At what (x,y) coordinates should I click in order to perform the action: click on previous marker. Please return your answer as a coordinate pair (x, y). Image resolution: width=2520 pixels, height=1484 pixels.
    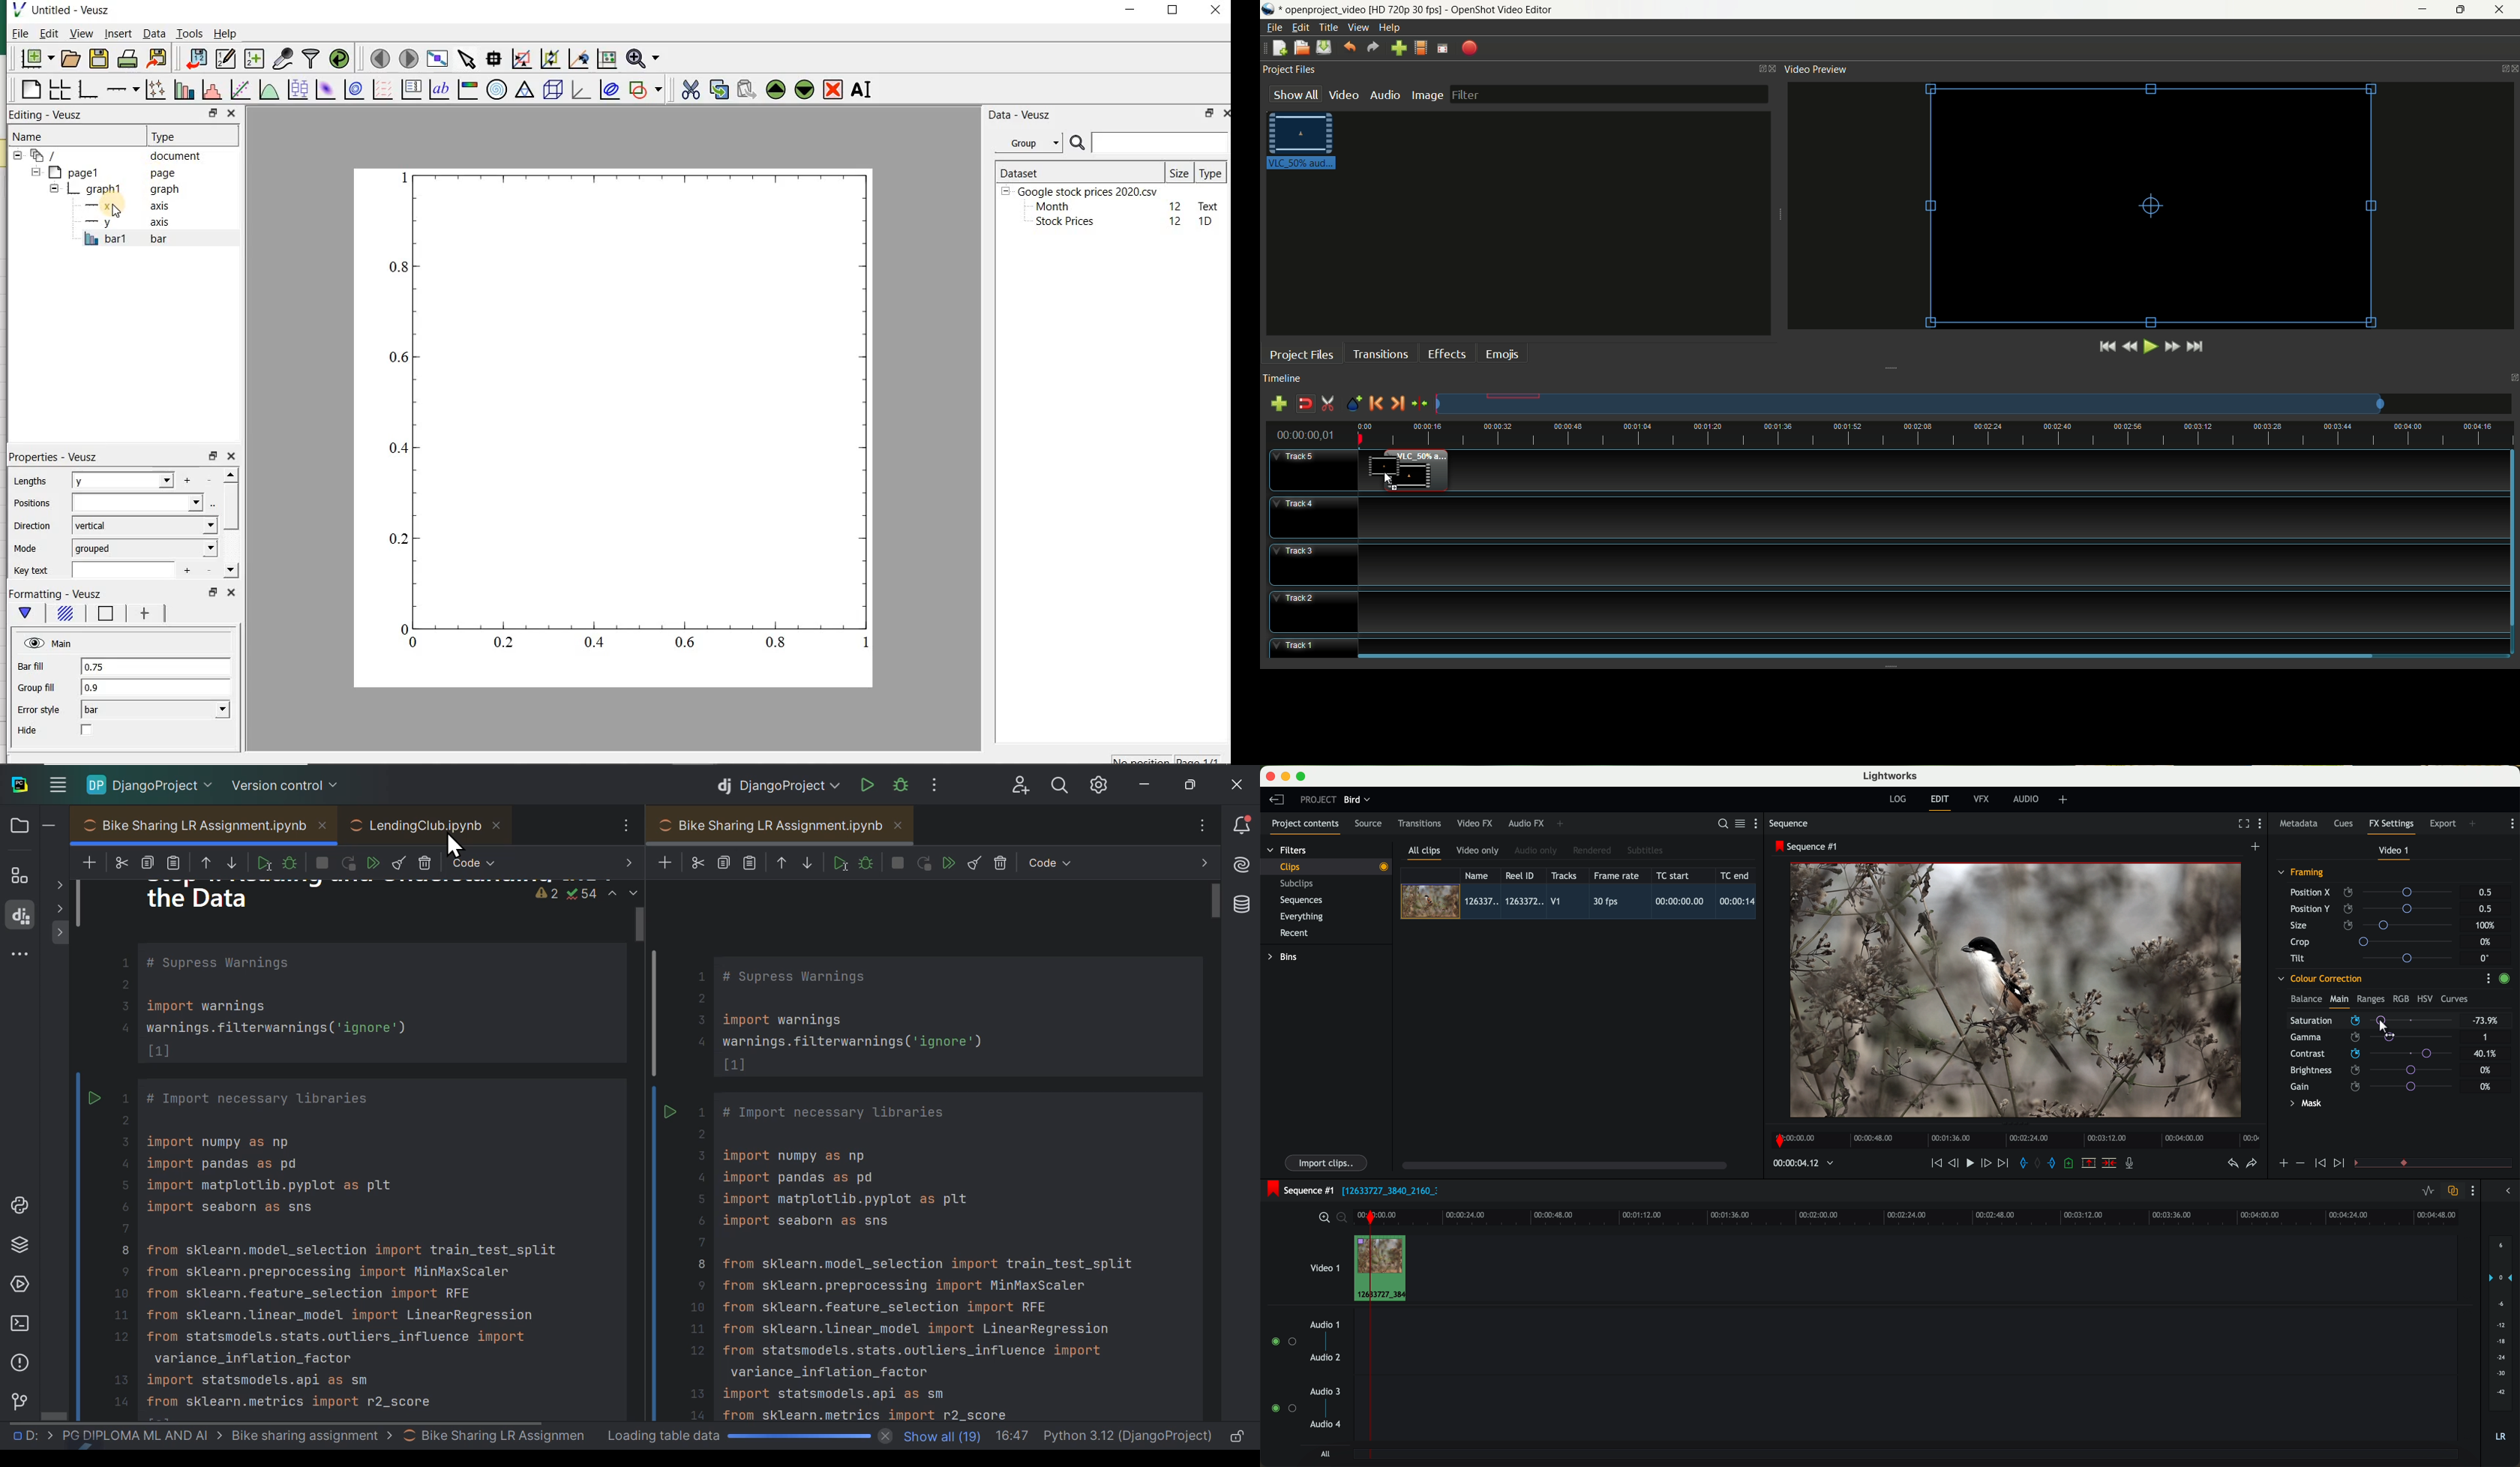
    Looking at the image, I should click on (1376, 403).